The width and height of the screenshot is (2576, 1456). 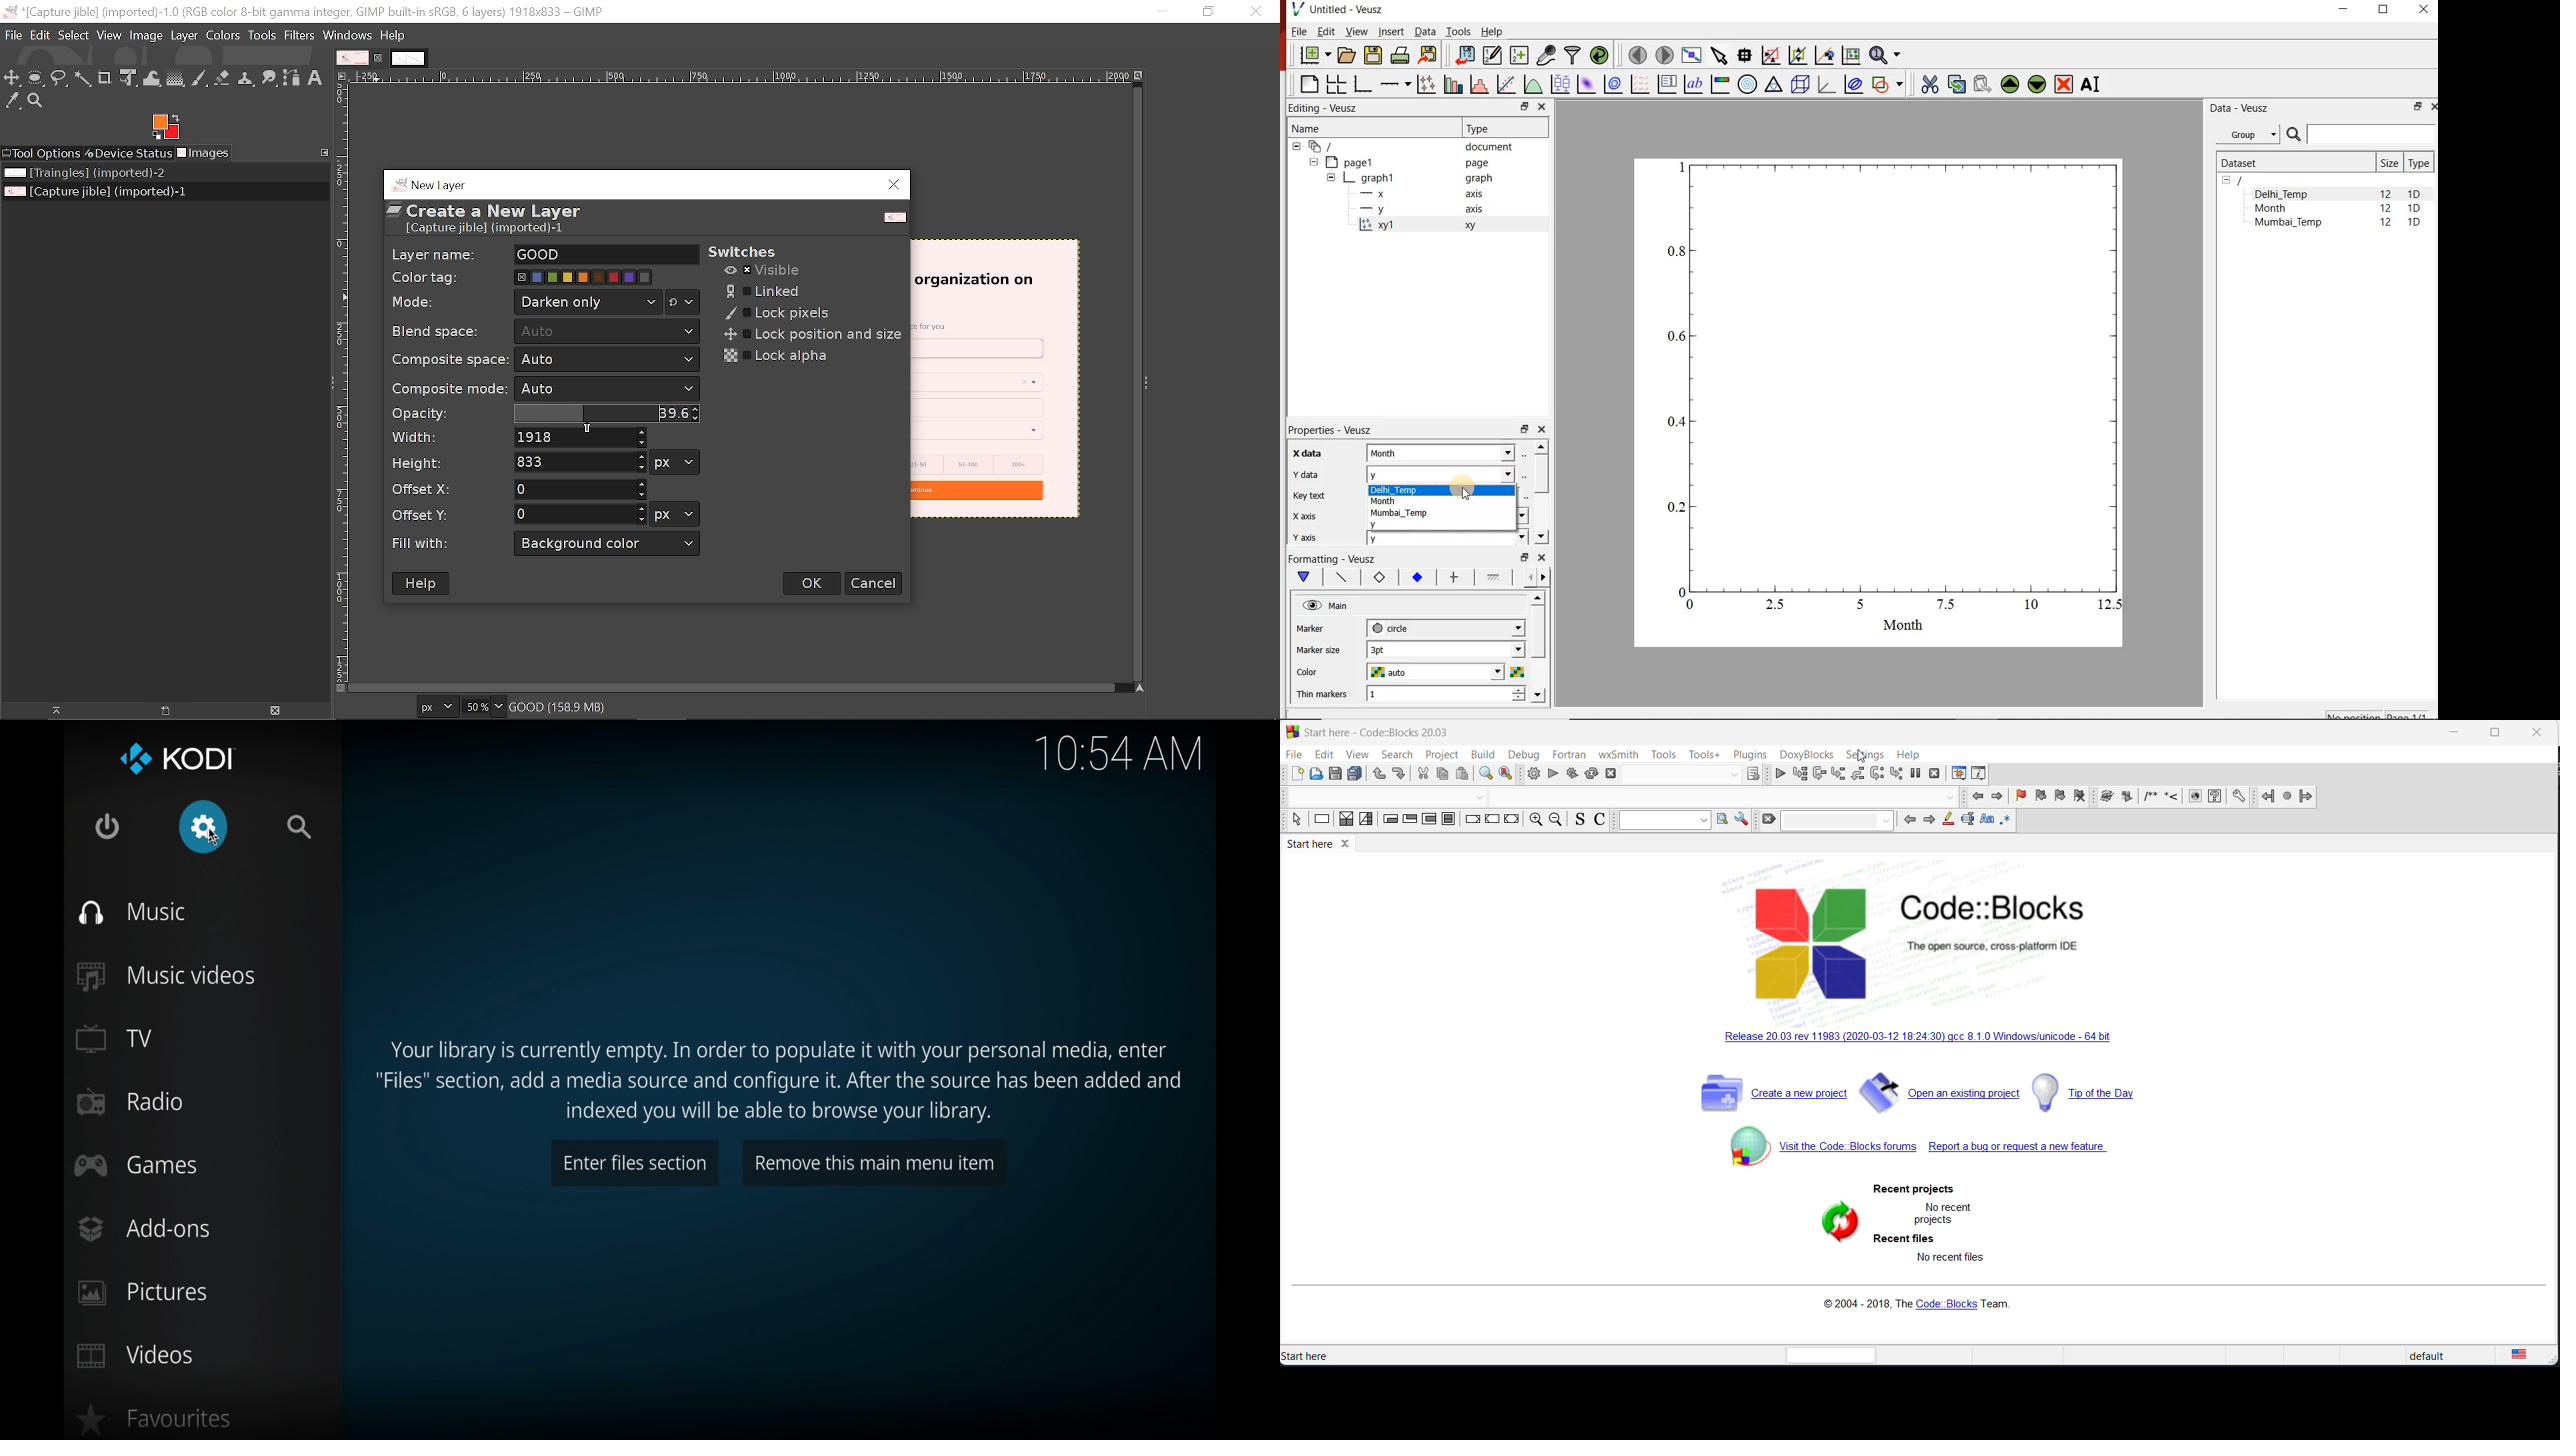 What do you see at coordinates (1327, 606) in the screenshot?
I see `Main` at bounding box center [1327, 606].